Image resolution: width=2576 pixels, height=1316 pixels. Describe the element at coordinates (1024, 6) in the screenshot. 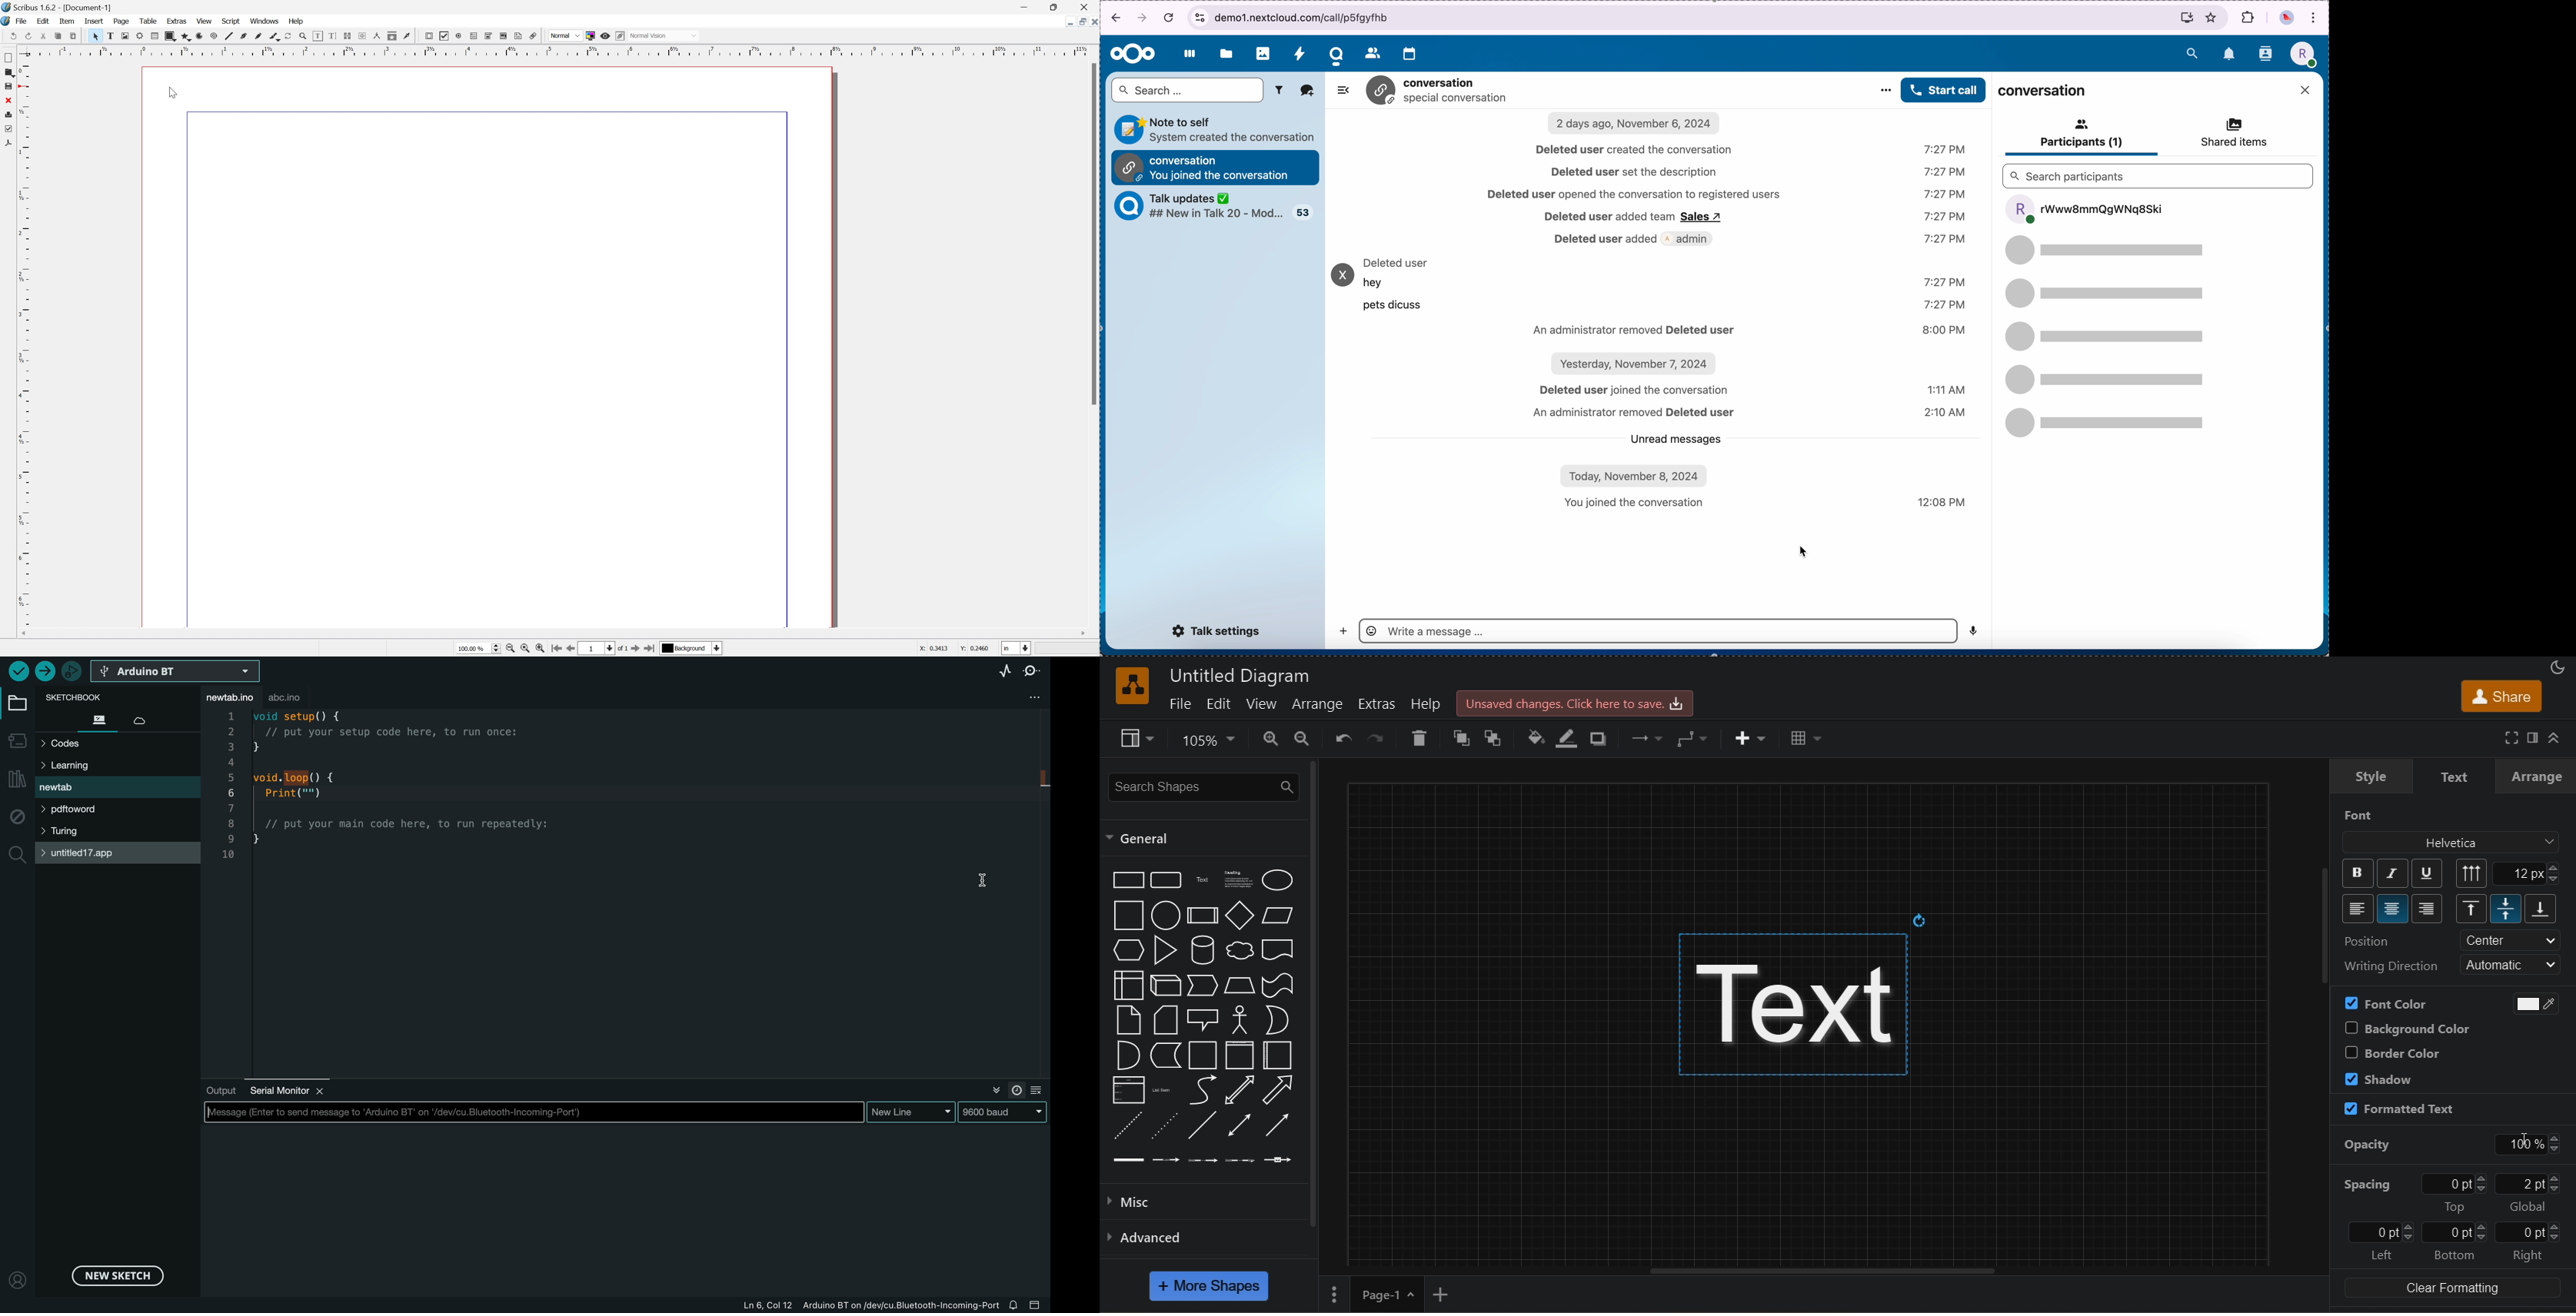

I see `minimize` at that location.